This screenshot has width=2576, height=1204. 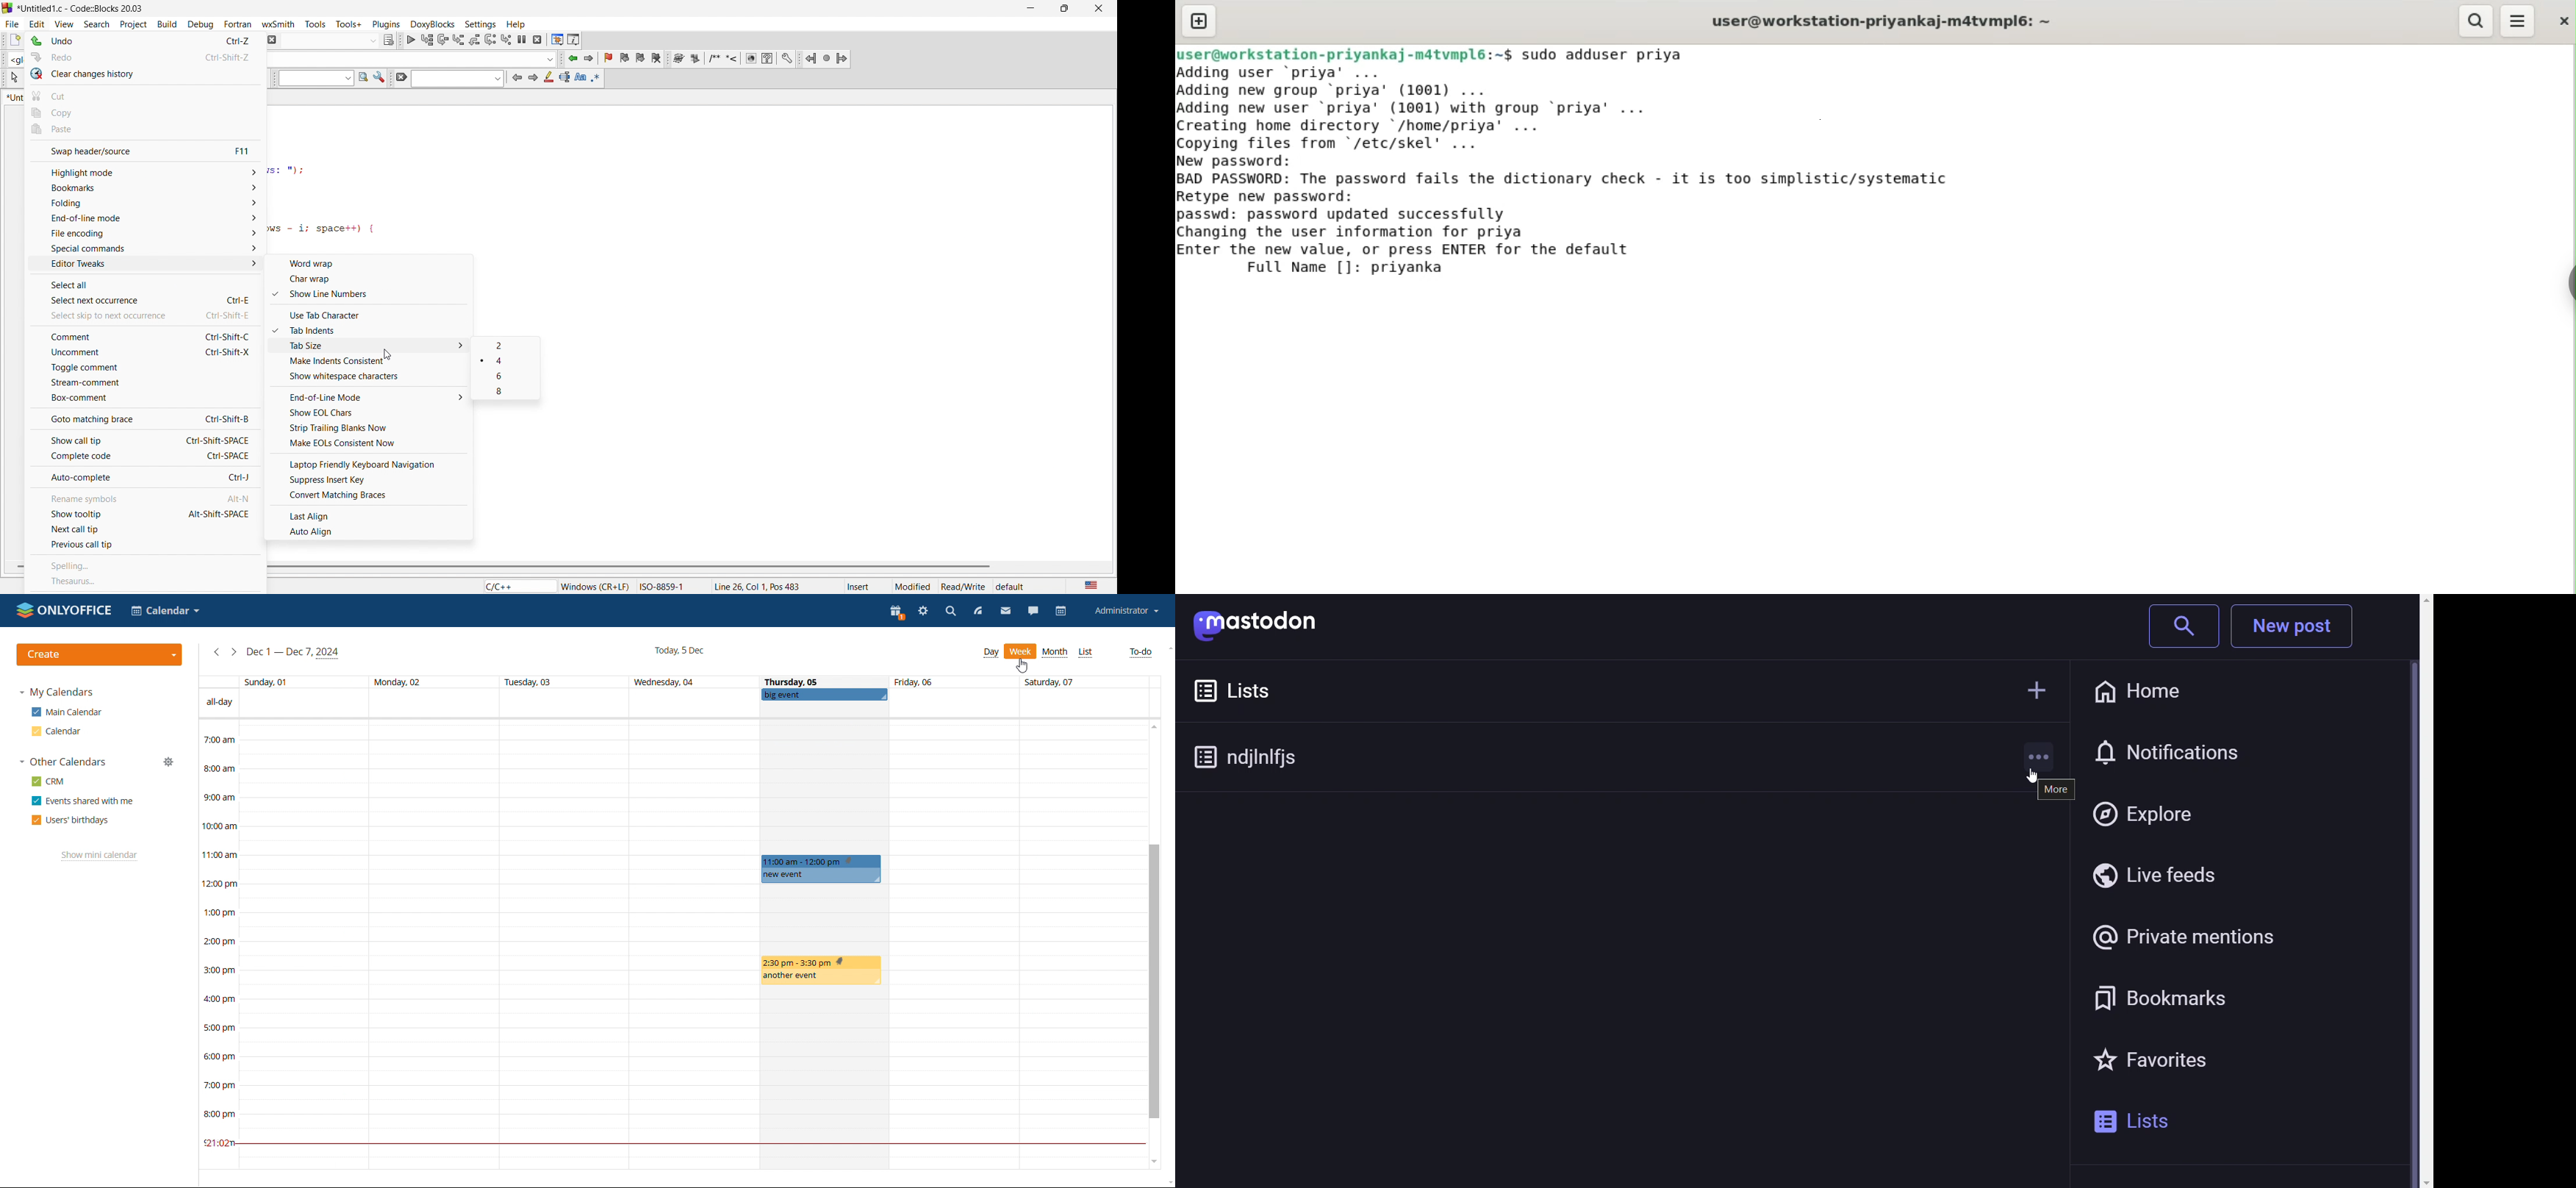 What do you see at coordinates (376, 313) in the screenshot?
I see `use tab character` at bounding box center [376, 313].